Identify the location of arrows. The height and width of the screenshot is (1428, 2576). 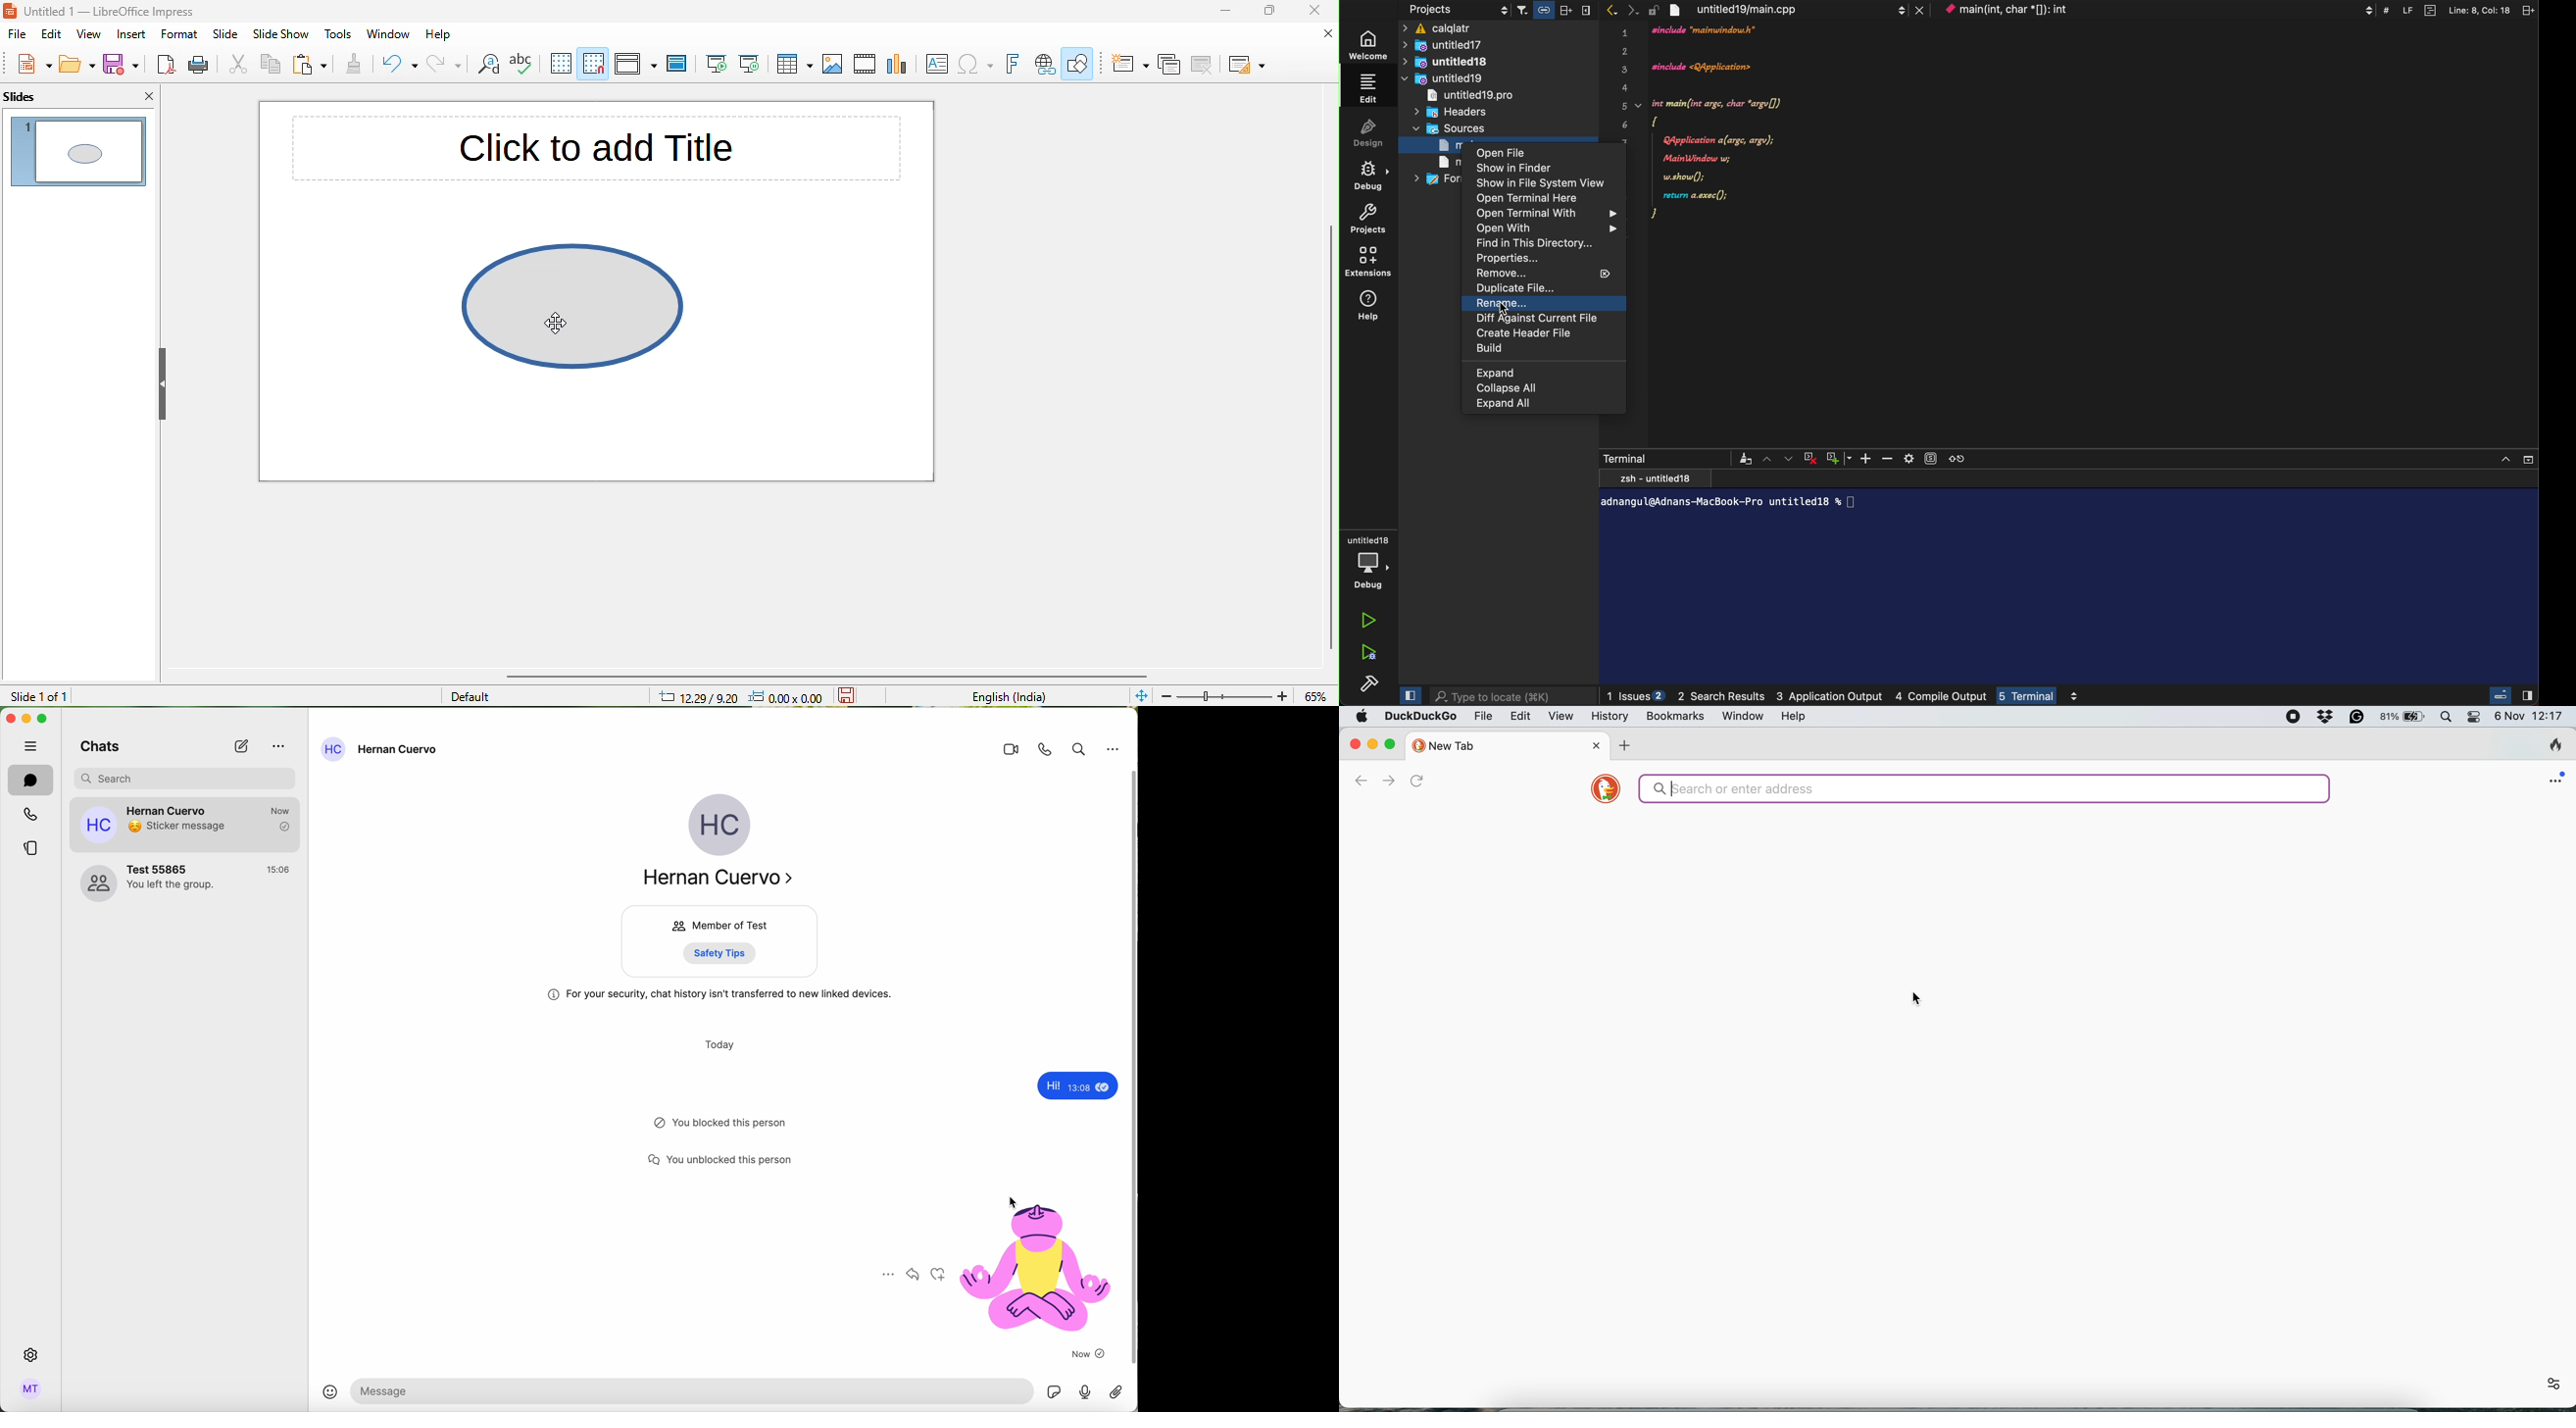
(1621, 10).